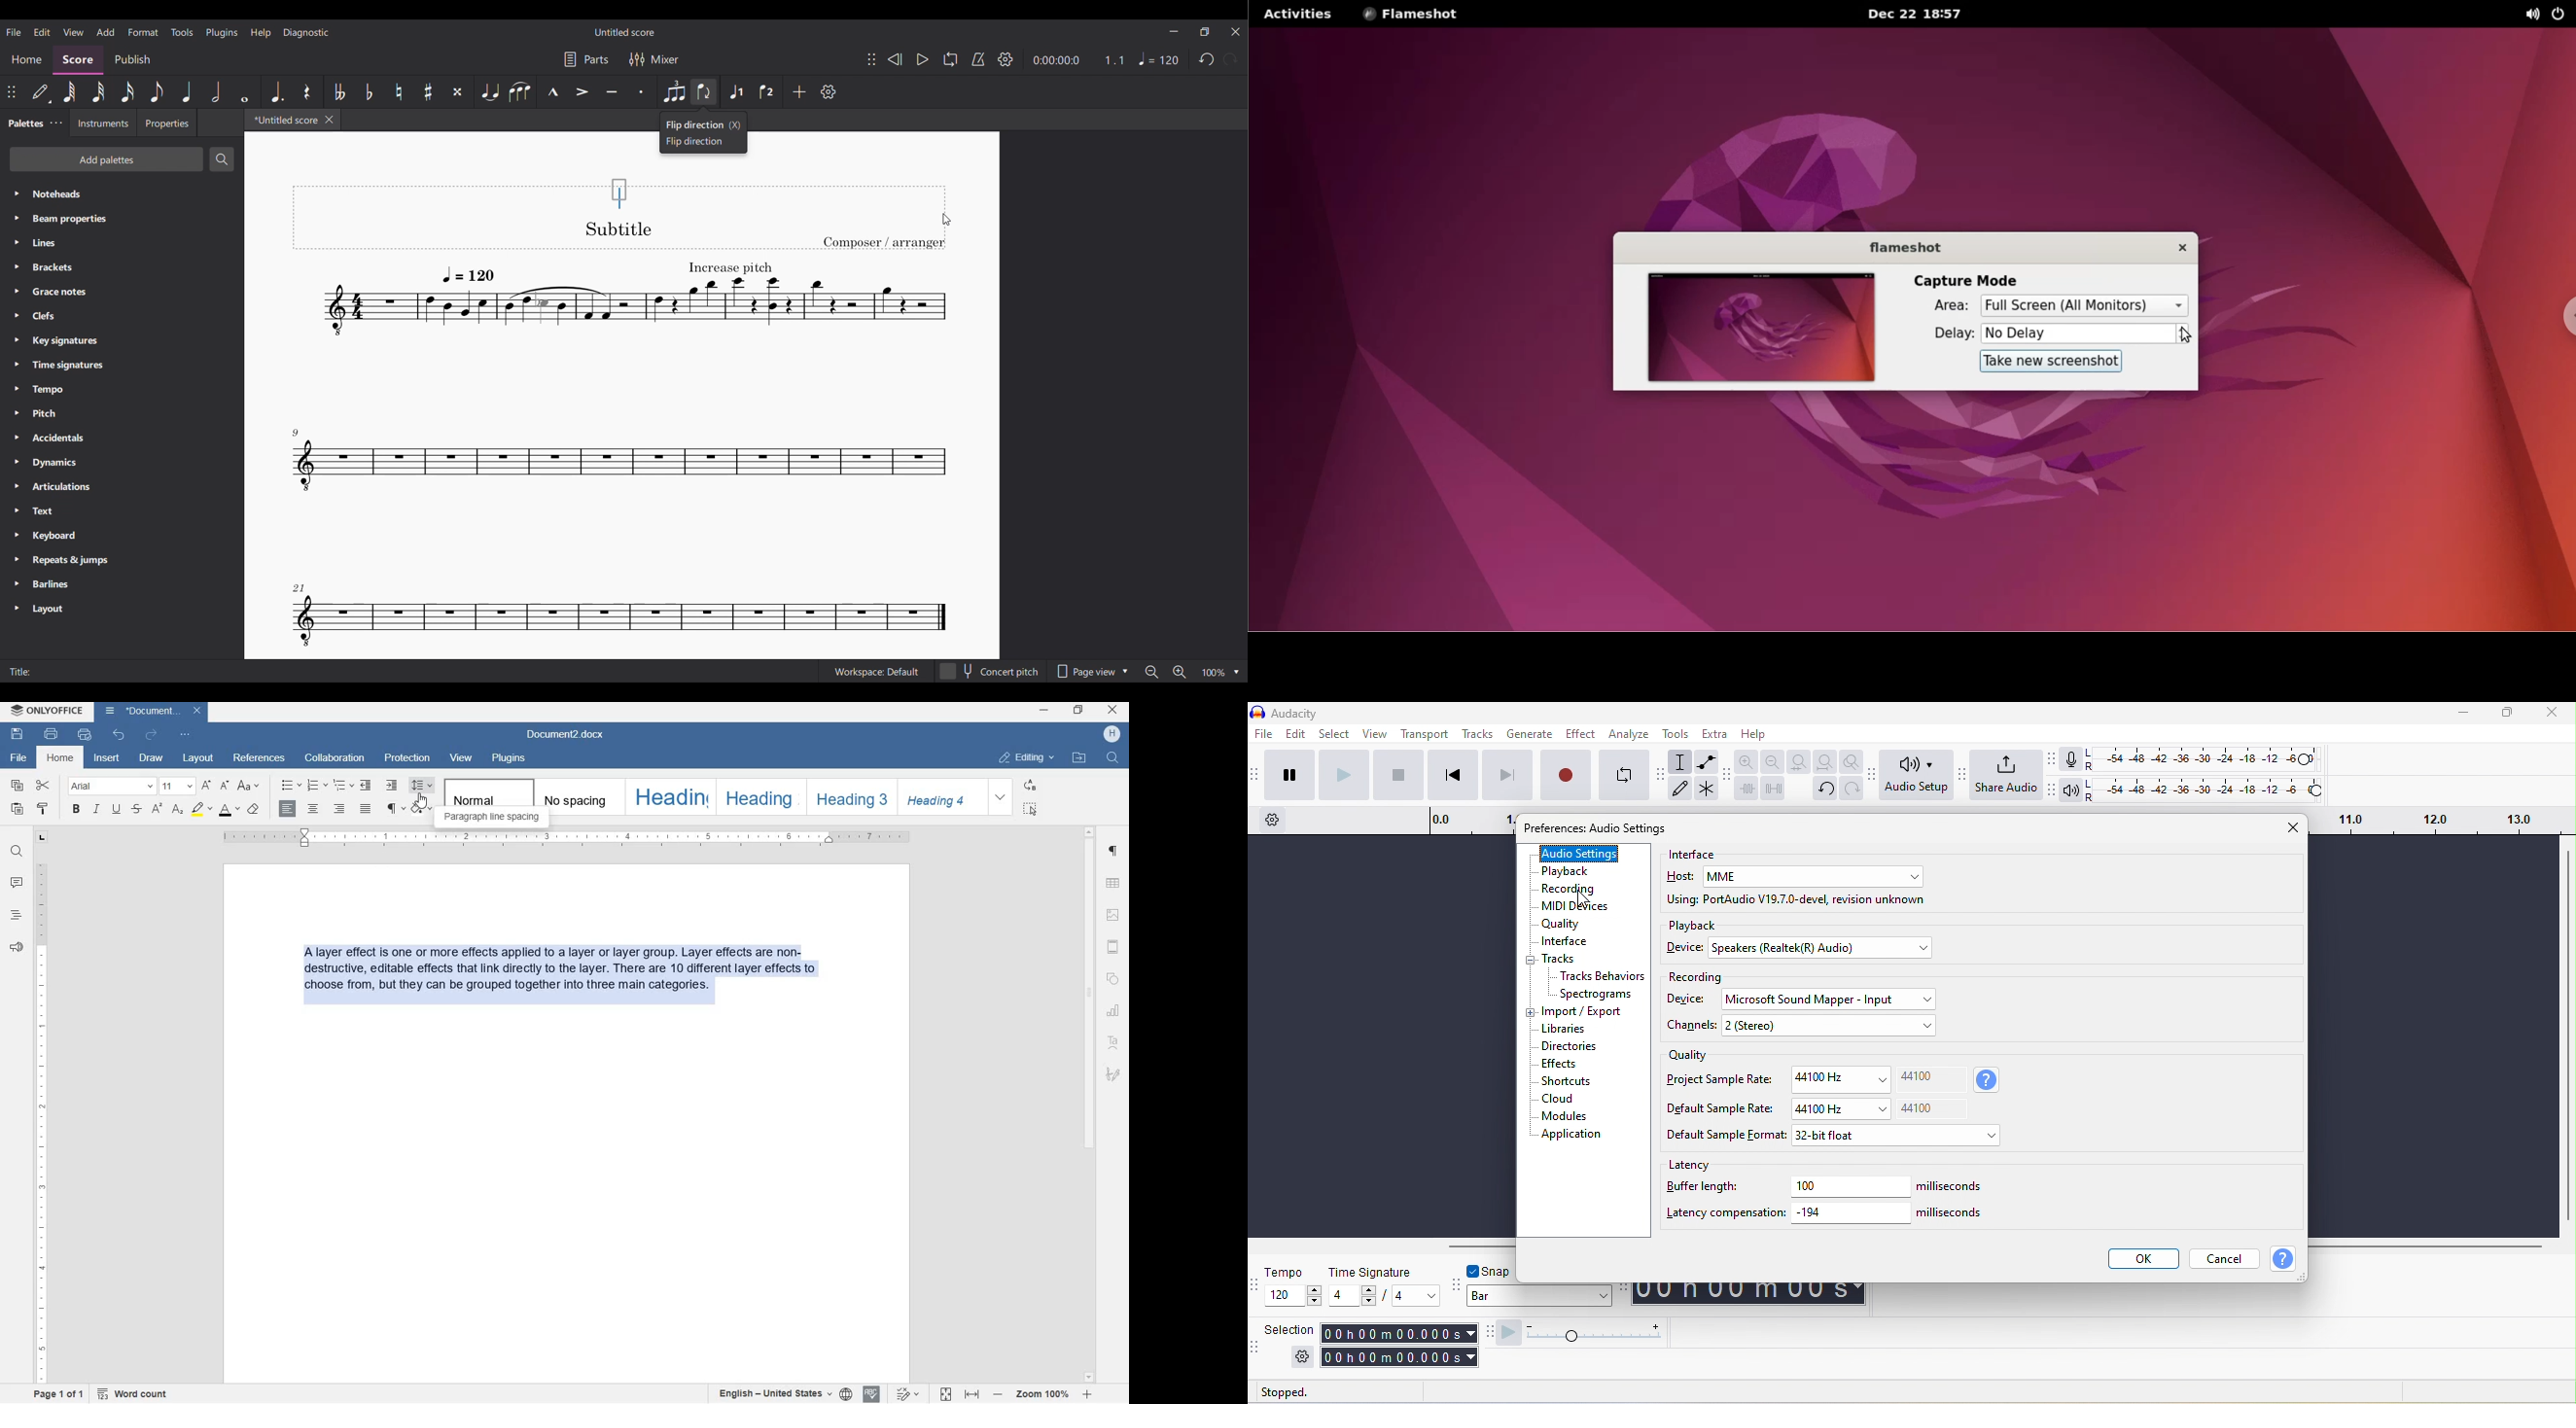 Image resolution: width=2576 pixels, height=1428 pixels. I want to click on stopped, so click(1308, 1393).